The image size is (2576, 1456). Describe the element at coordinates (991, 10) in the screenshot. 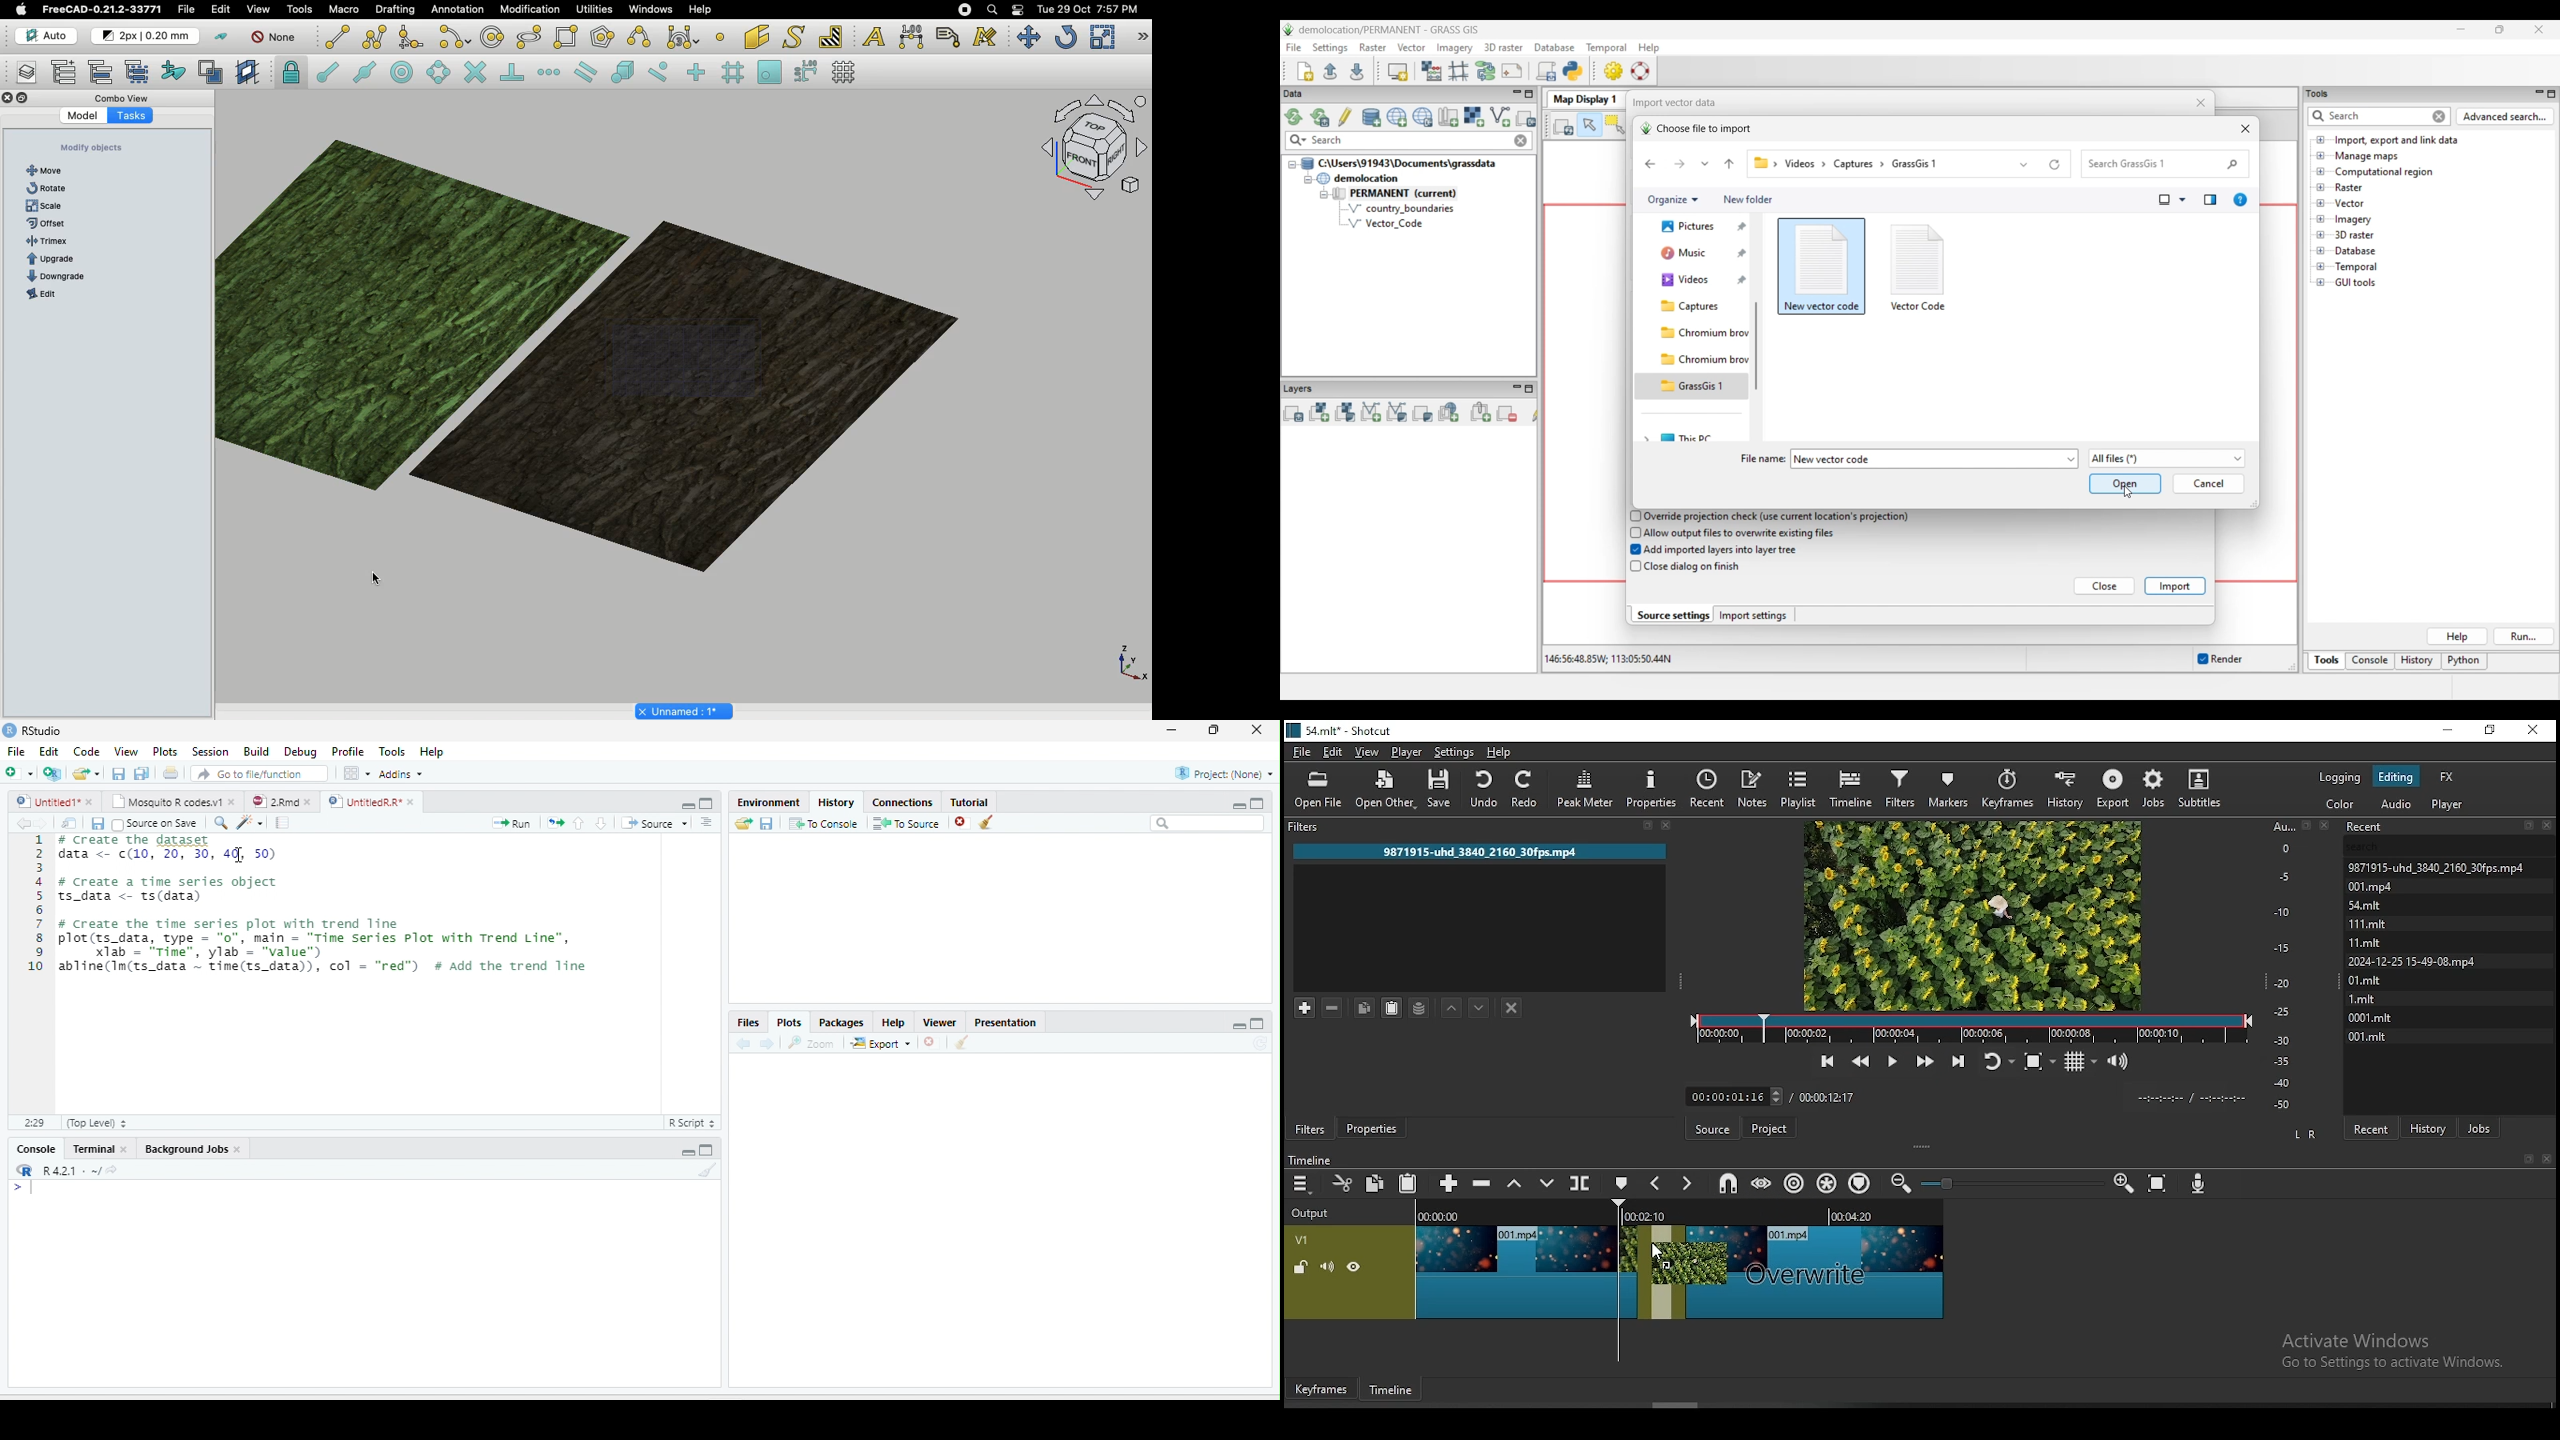

I see `Search` at that location.